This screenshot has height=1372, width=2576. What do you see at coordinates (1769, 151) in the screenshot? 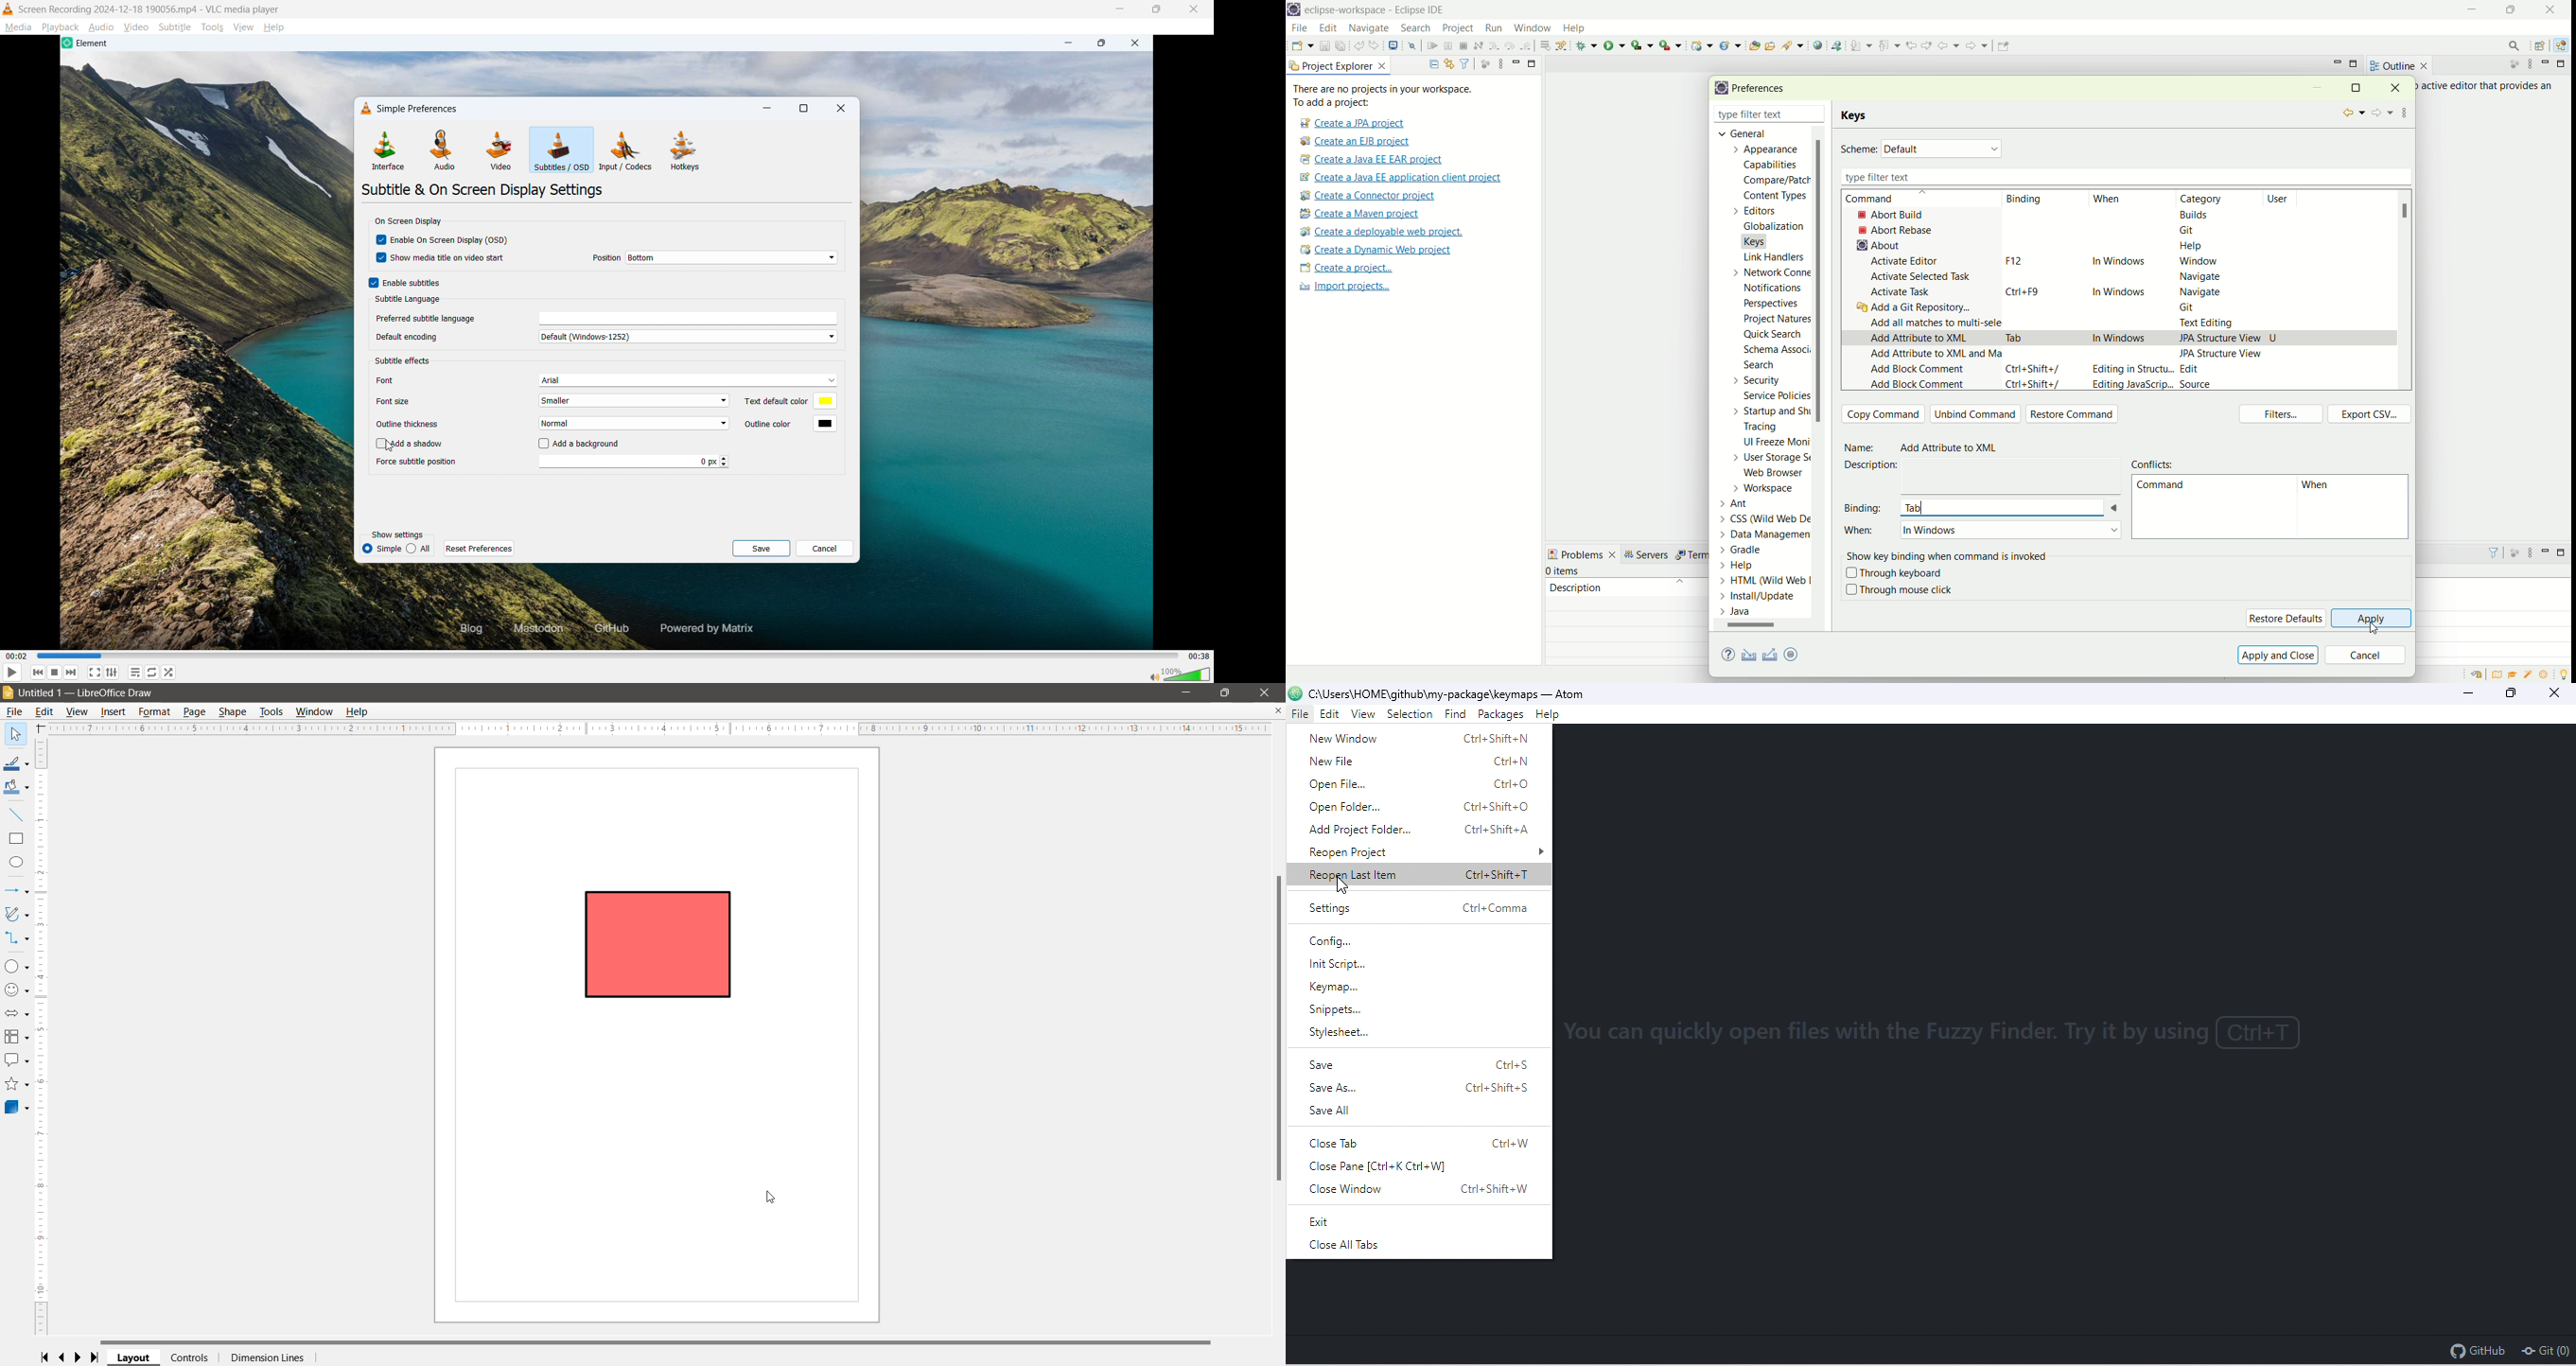
I see `appearance` at bounding box center [1769, 151].